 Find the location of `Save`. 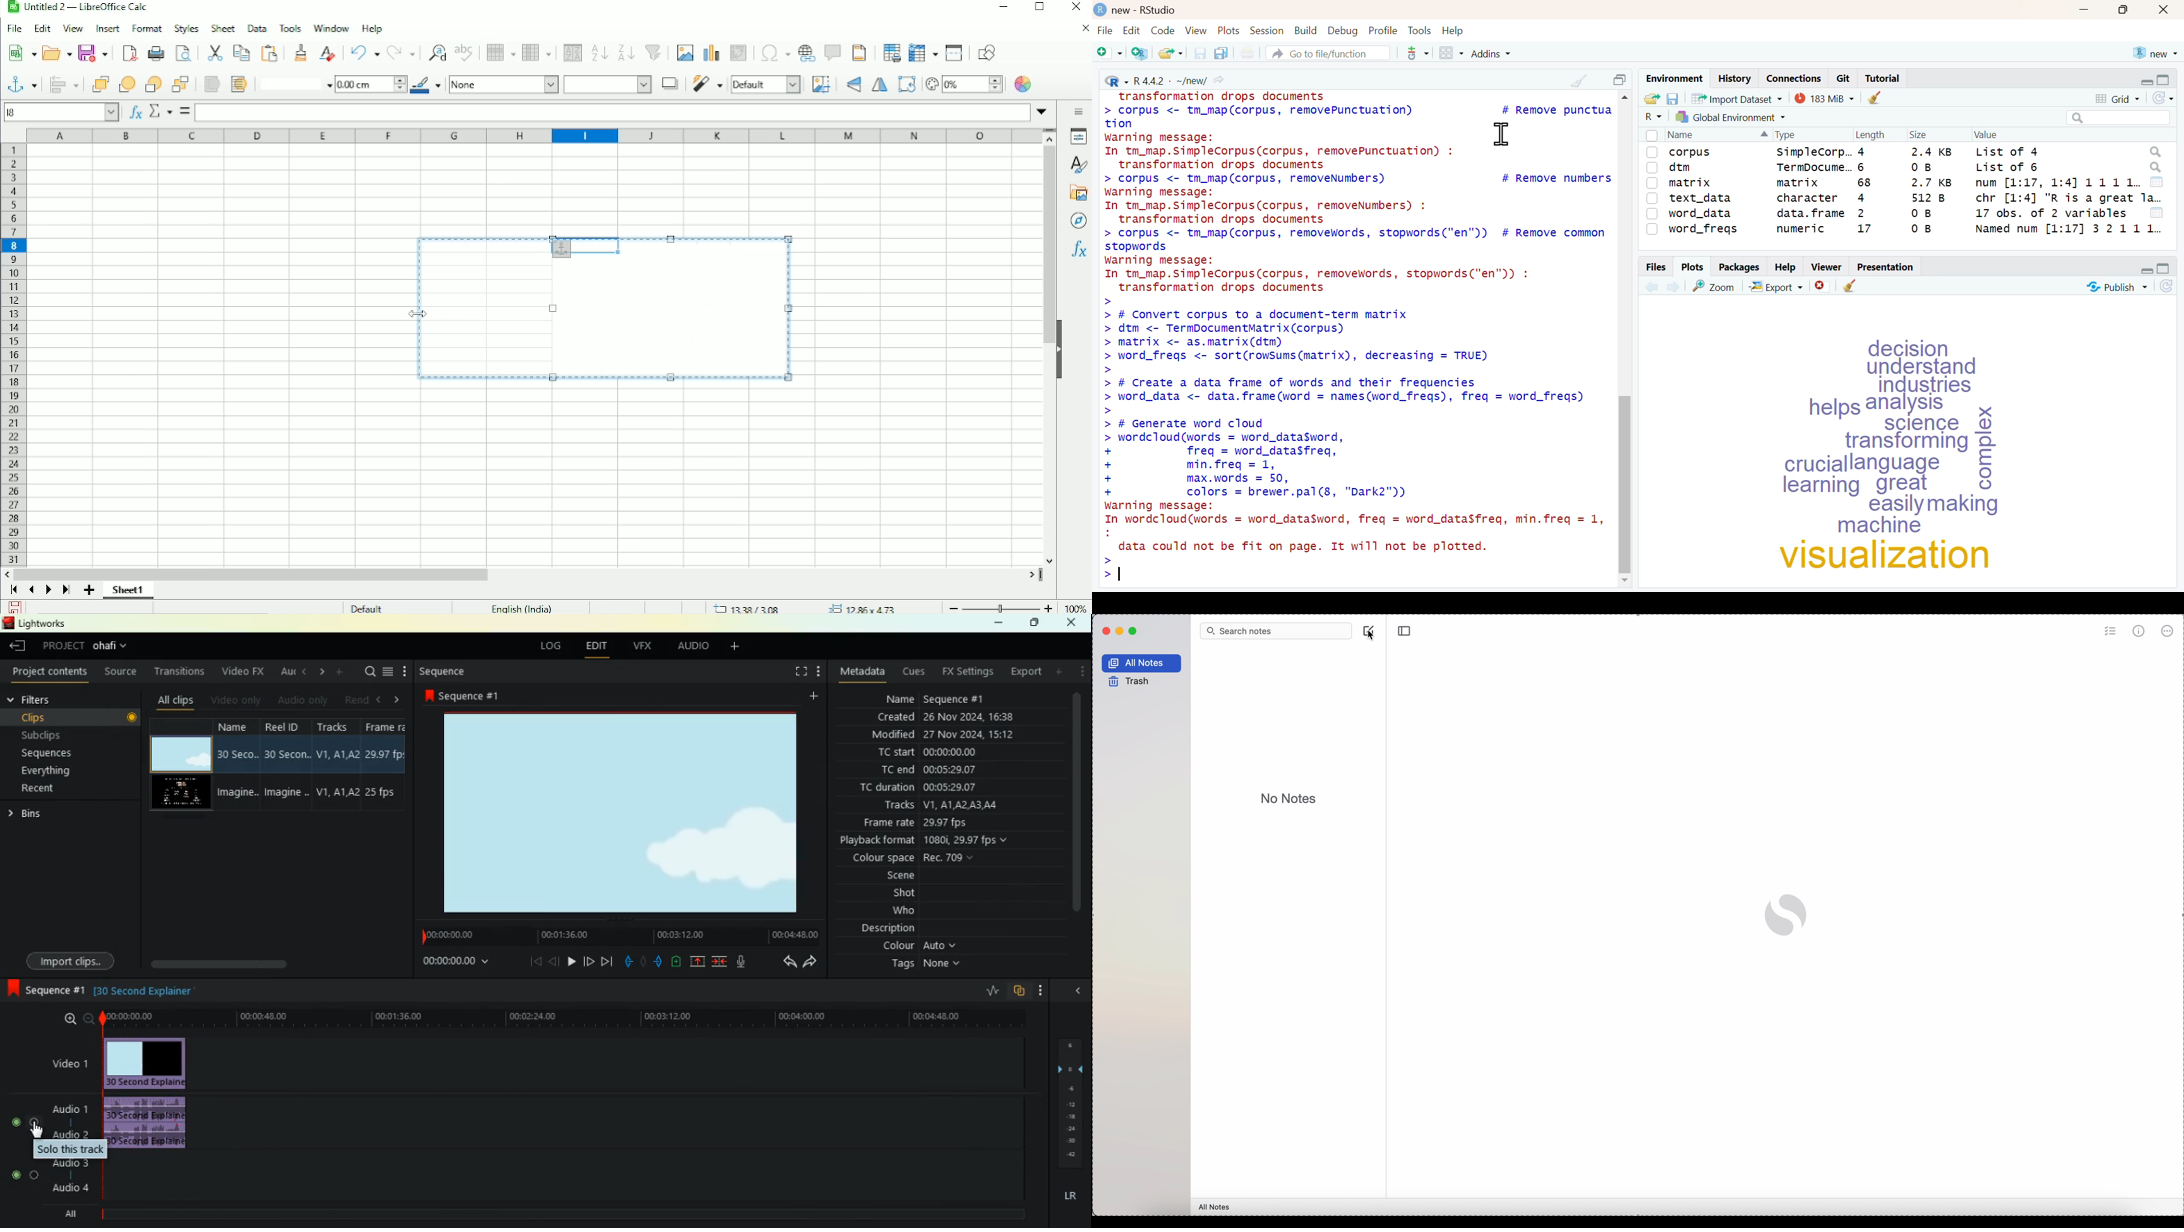

Save is located at coordinates (16, 606).